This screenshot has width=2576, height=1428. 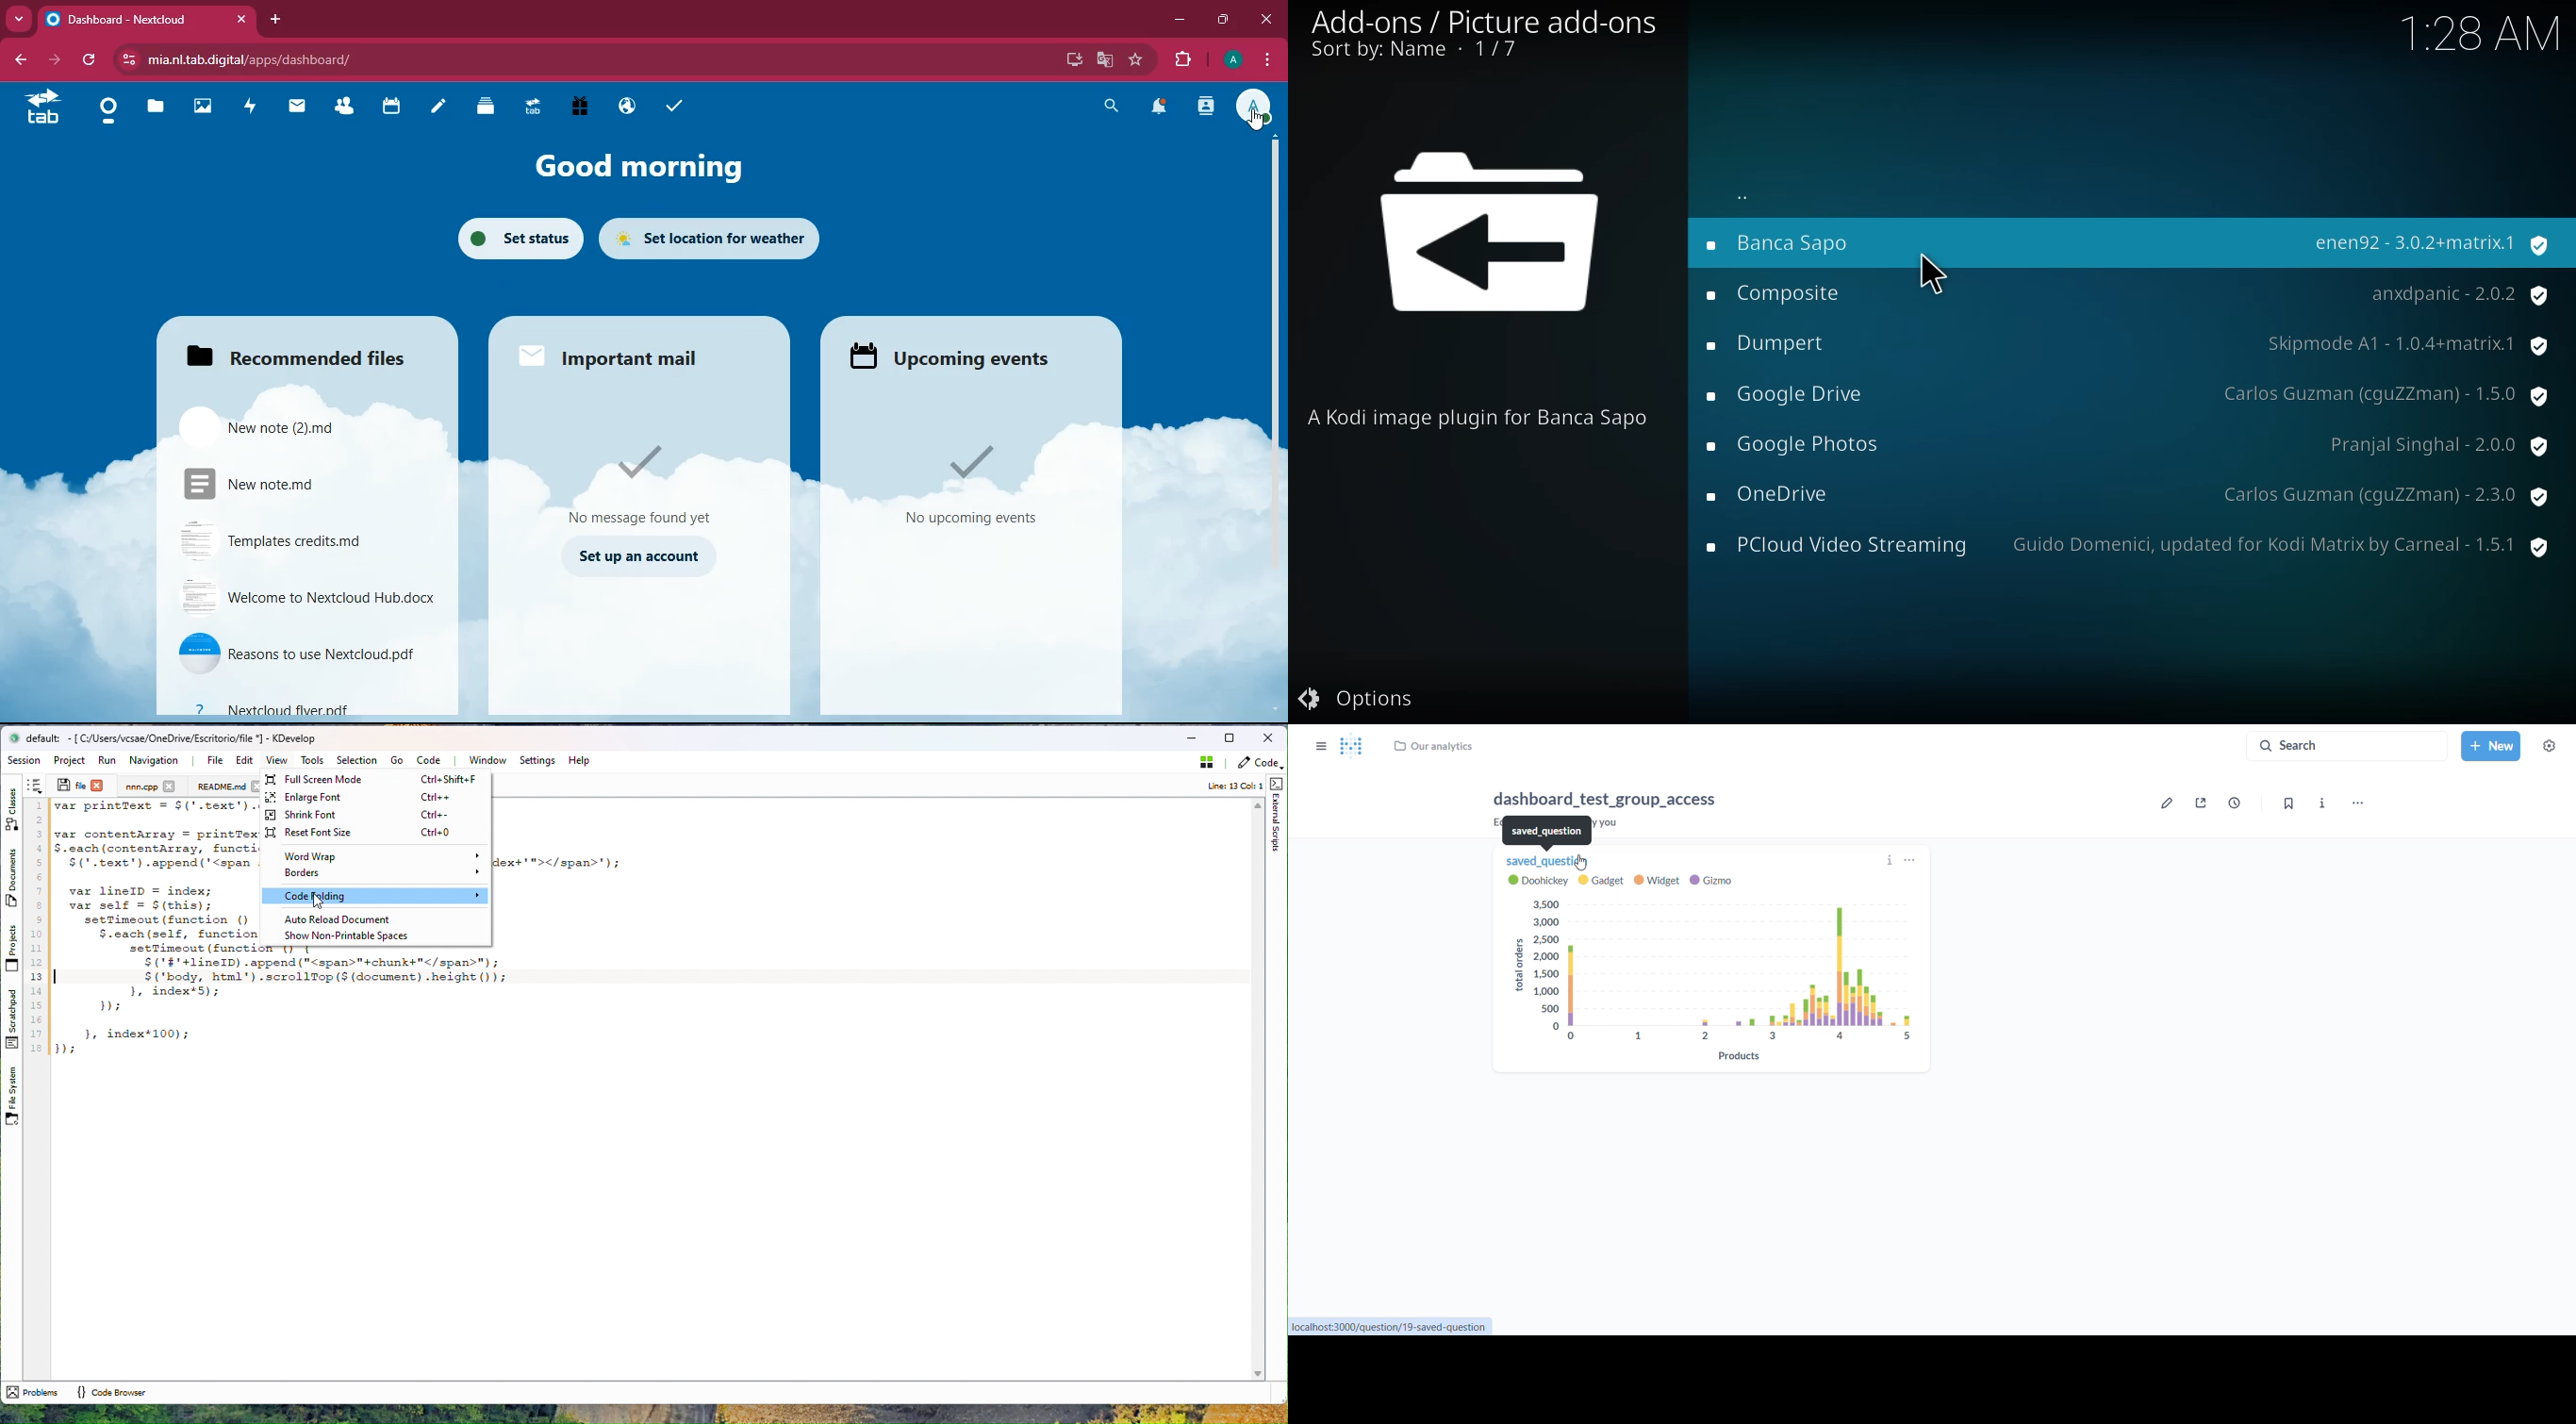 I want to click on minimize, so click(x=1180, y=20).